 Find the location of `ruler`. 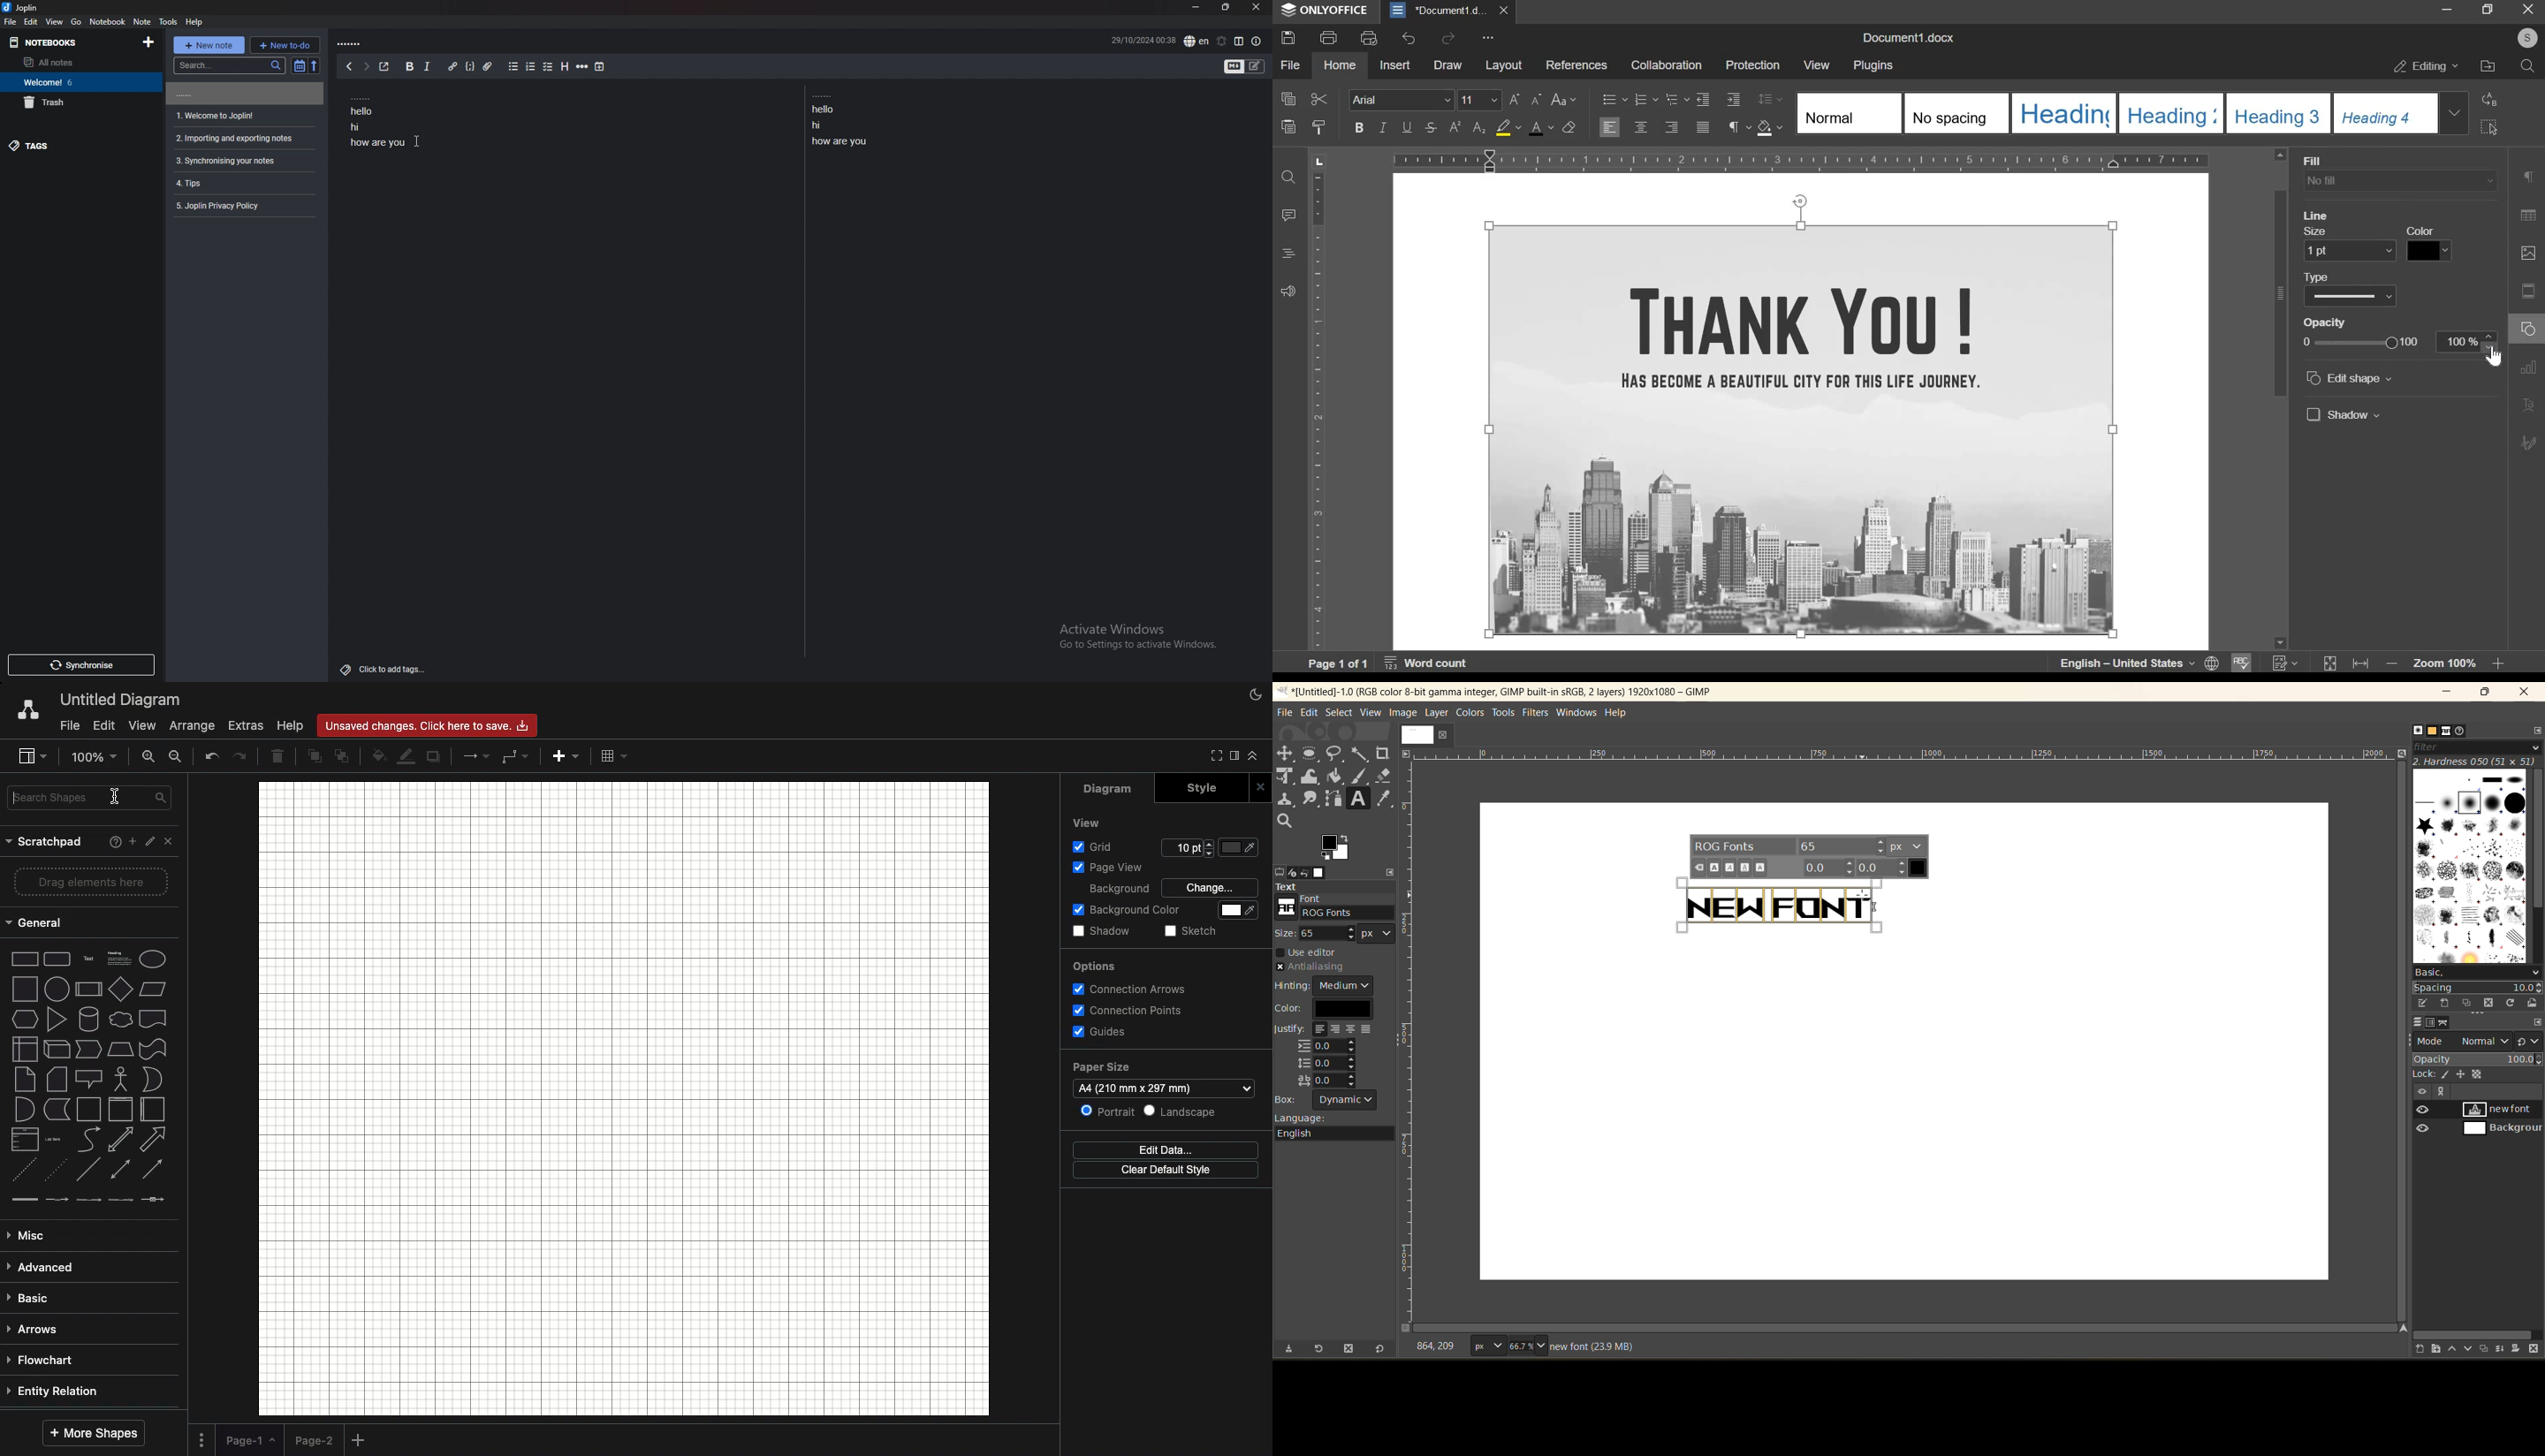

ruler is located at coordinates (1320, 412).